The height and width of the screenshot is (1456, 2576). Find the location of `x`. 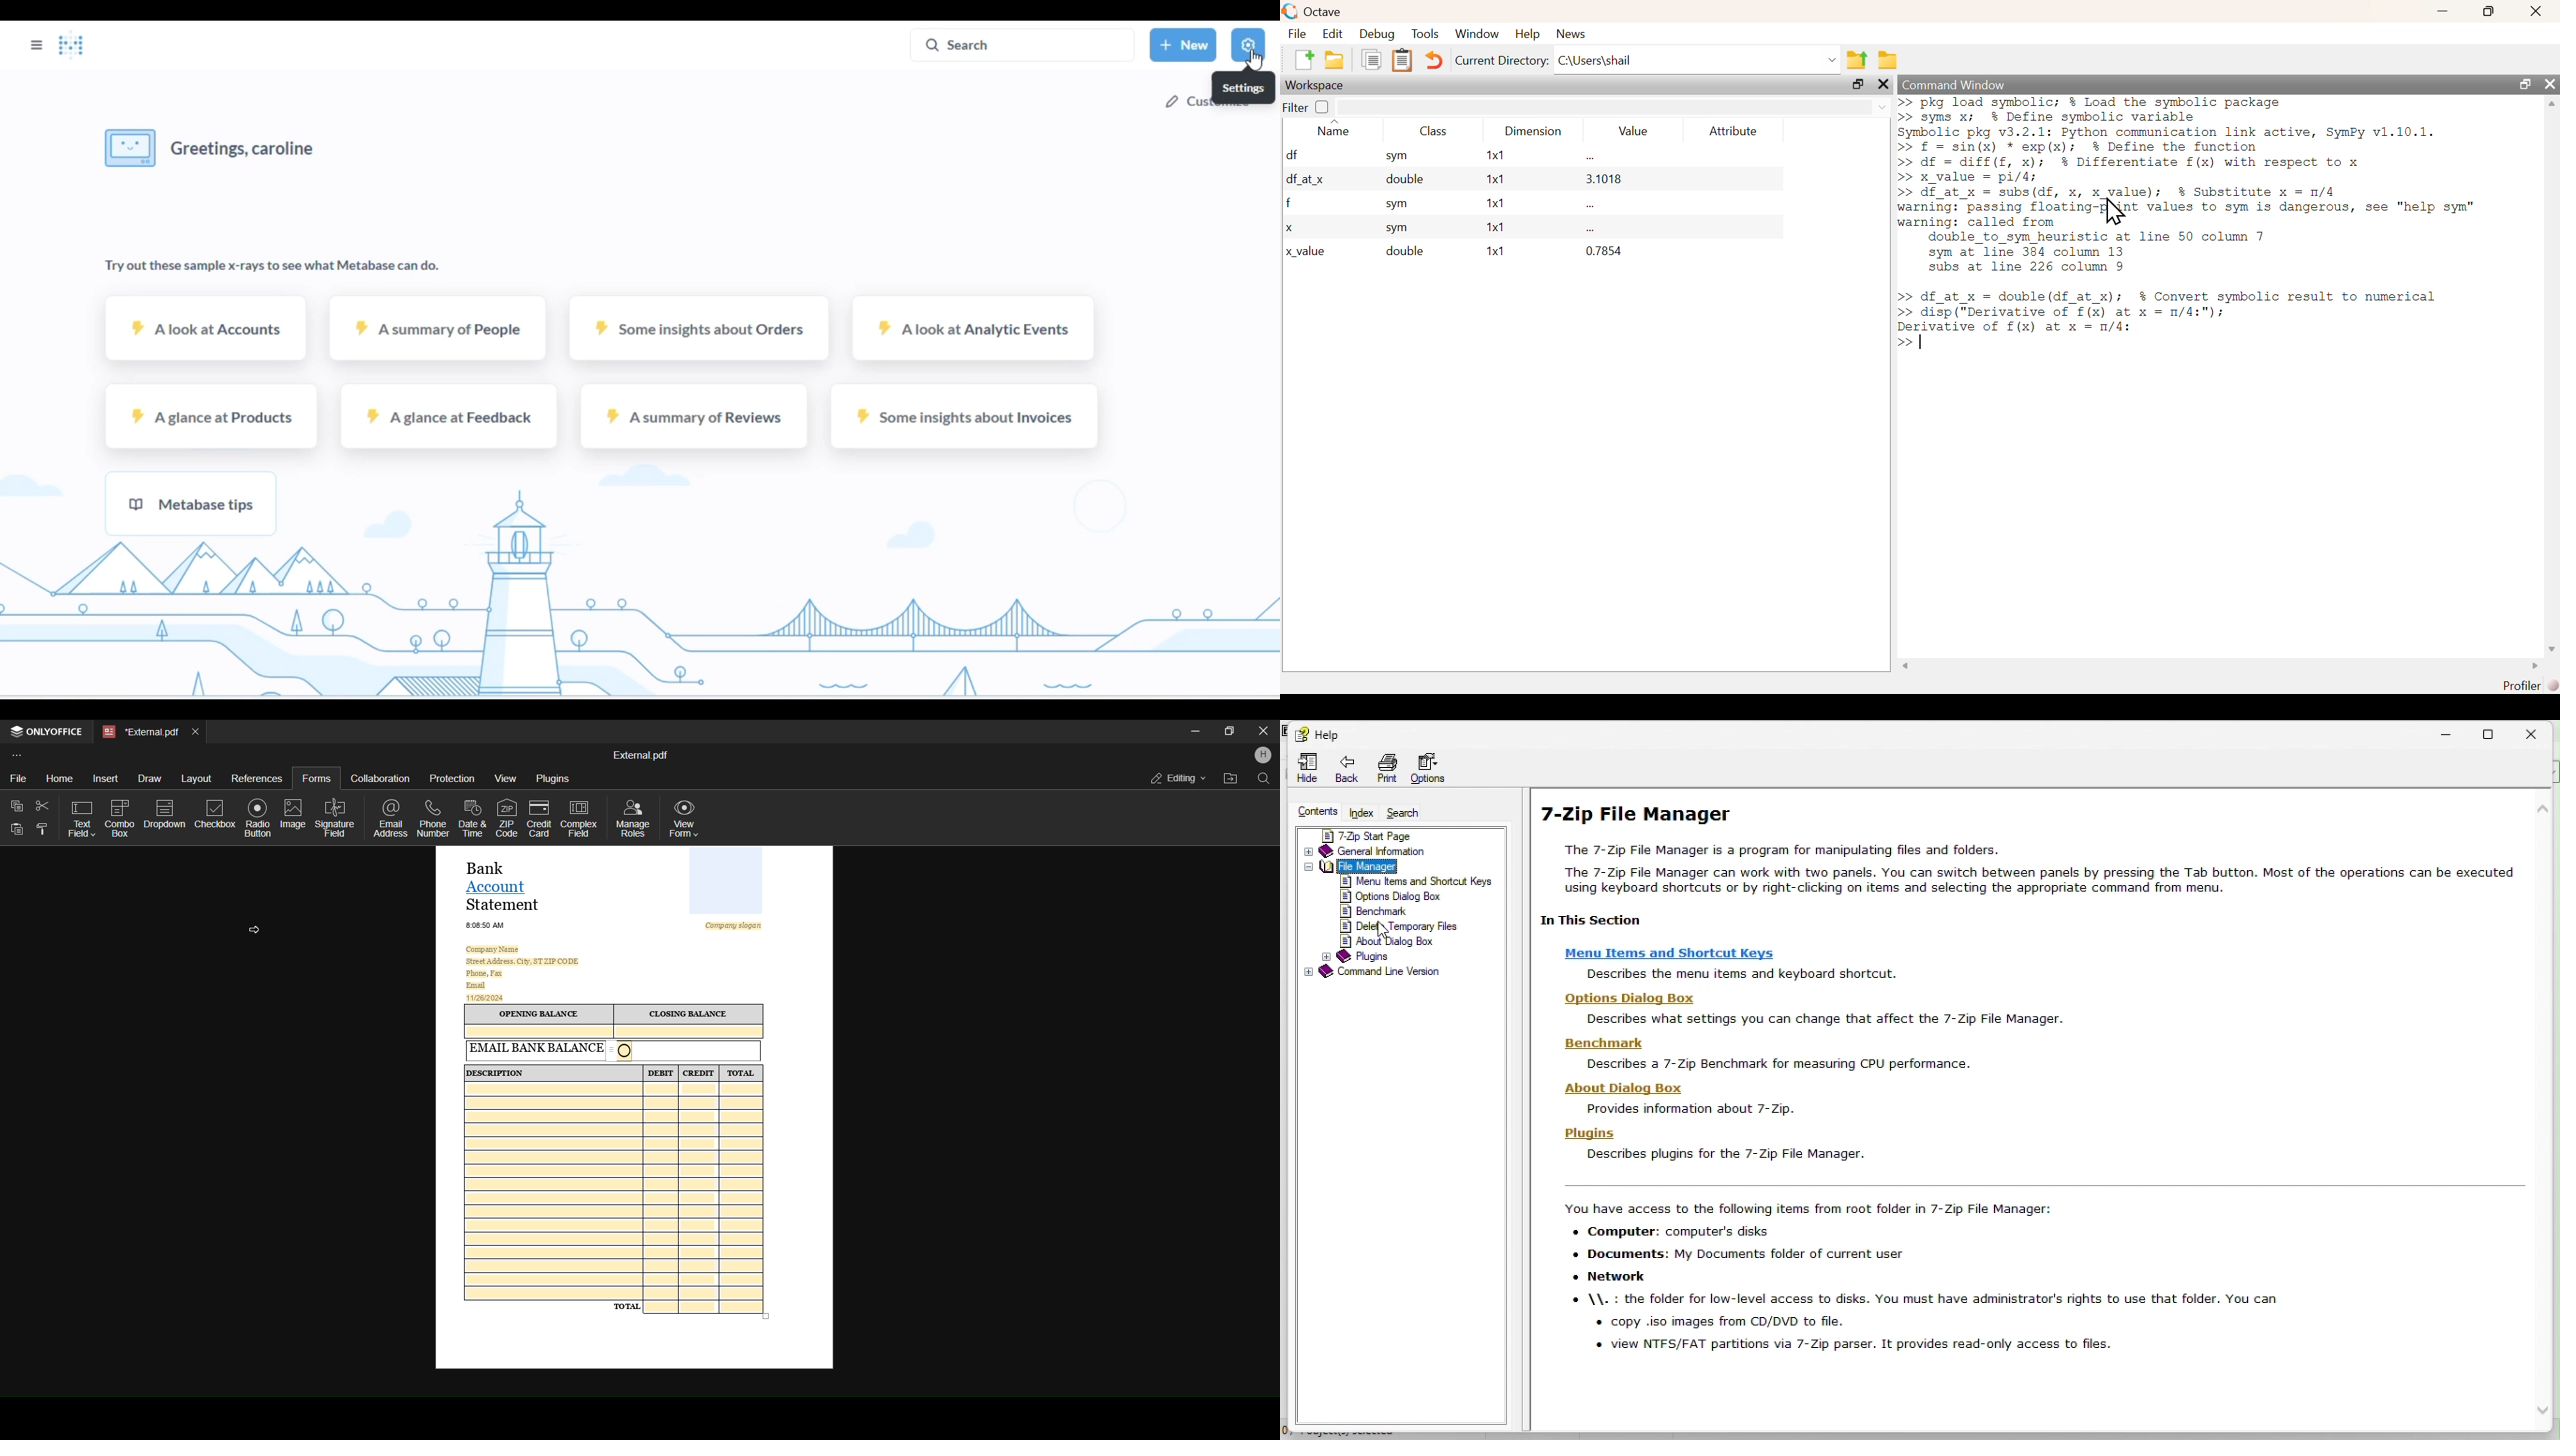

x is located at coordinates (1289, 228).